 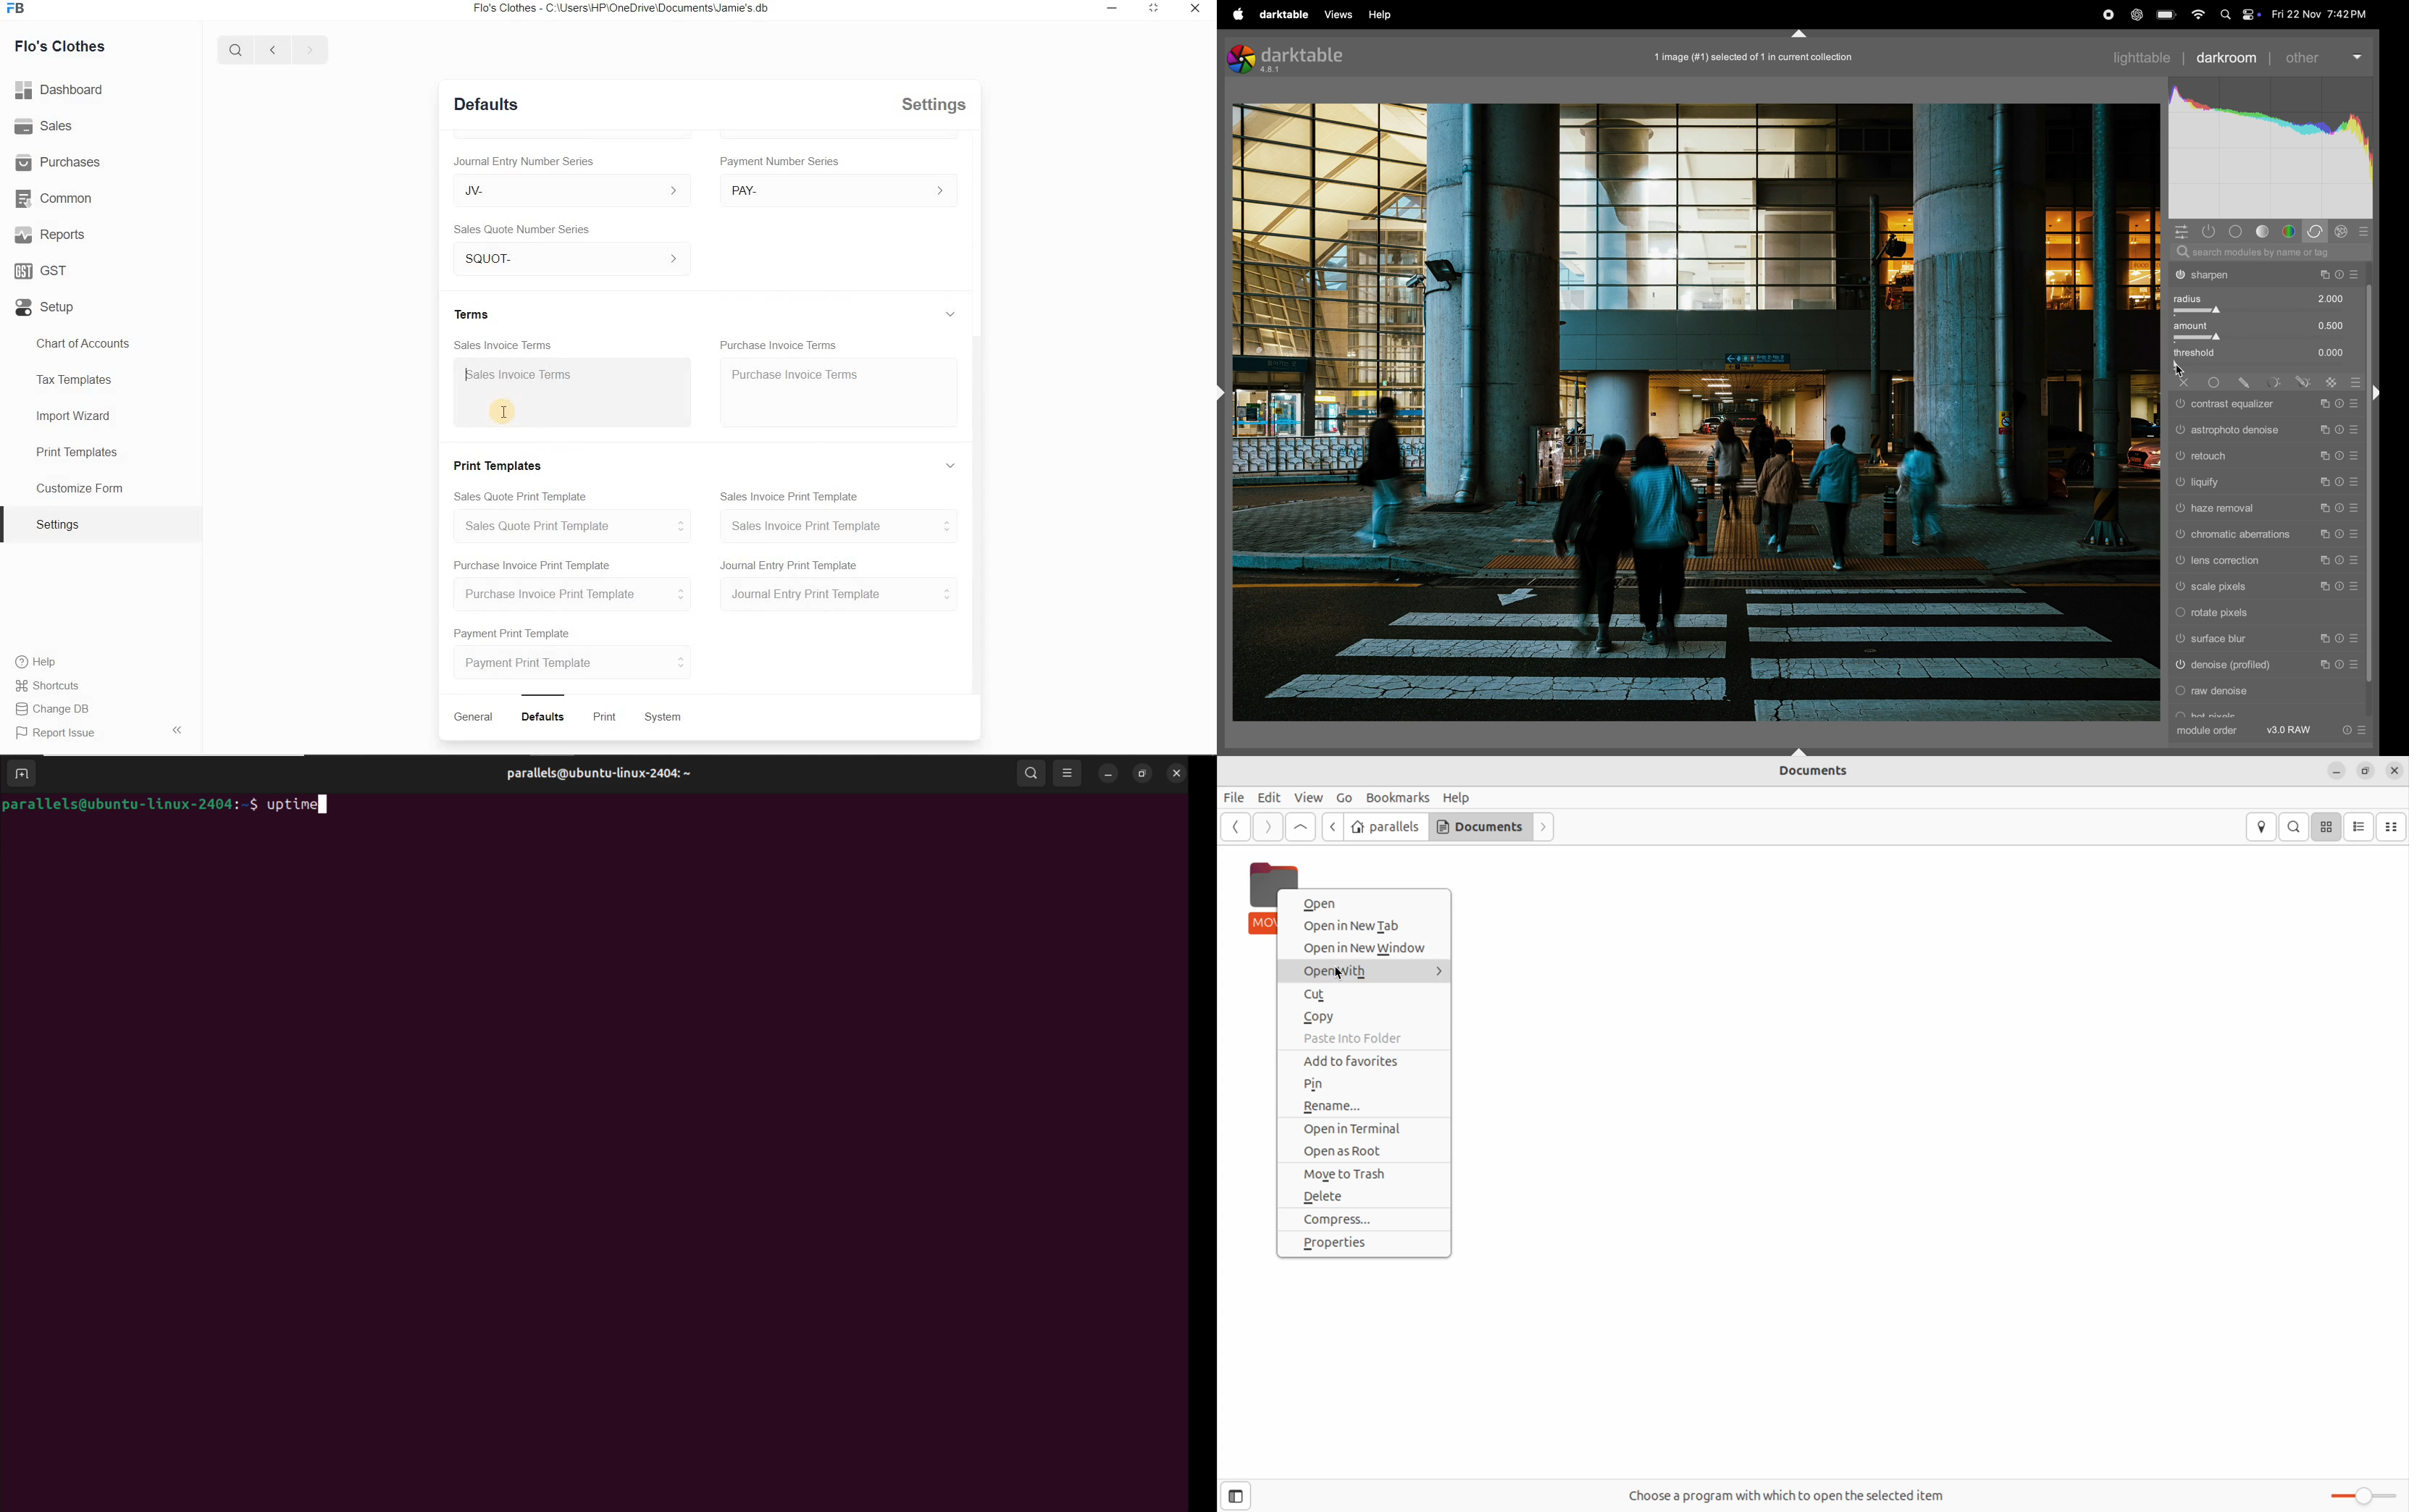 I want to click on Close, so click(x=1195, y=7).